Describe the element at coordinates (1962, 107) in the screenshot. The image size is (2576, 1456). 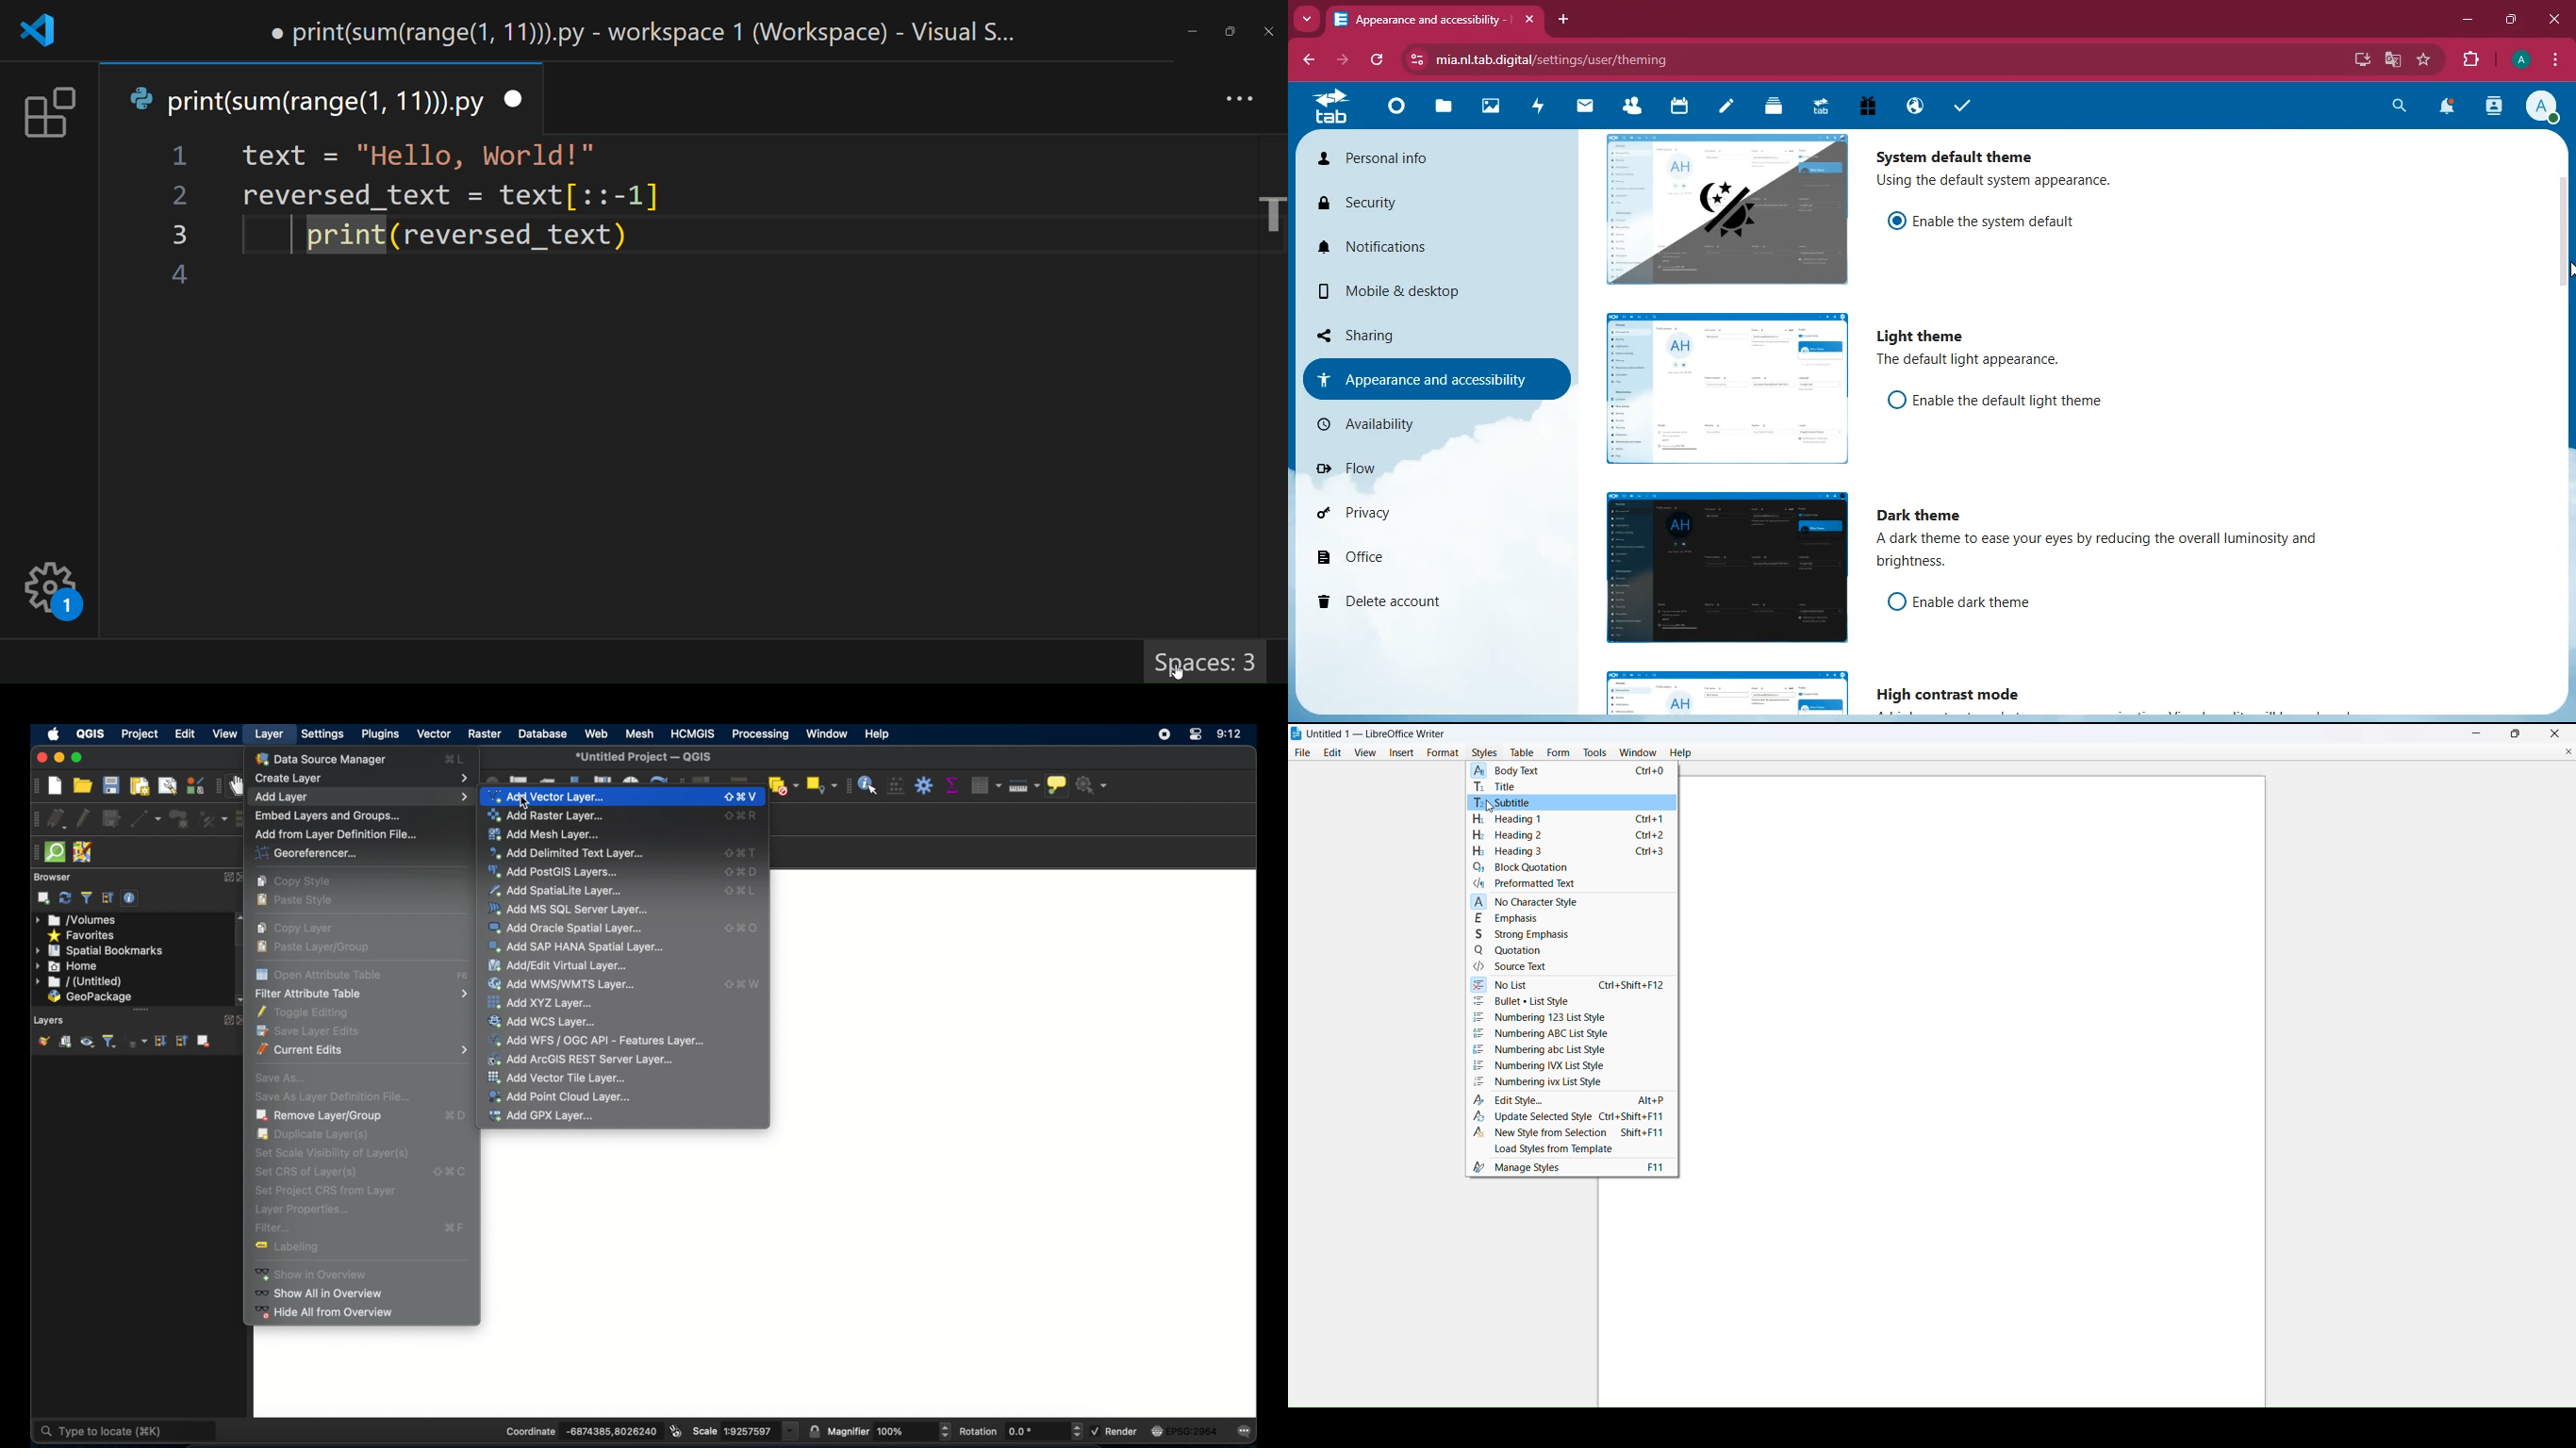
I see `tasks` at that location.